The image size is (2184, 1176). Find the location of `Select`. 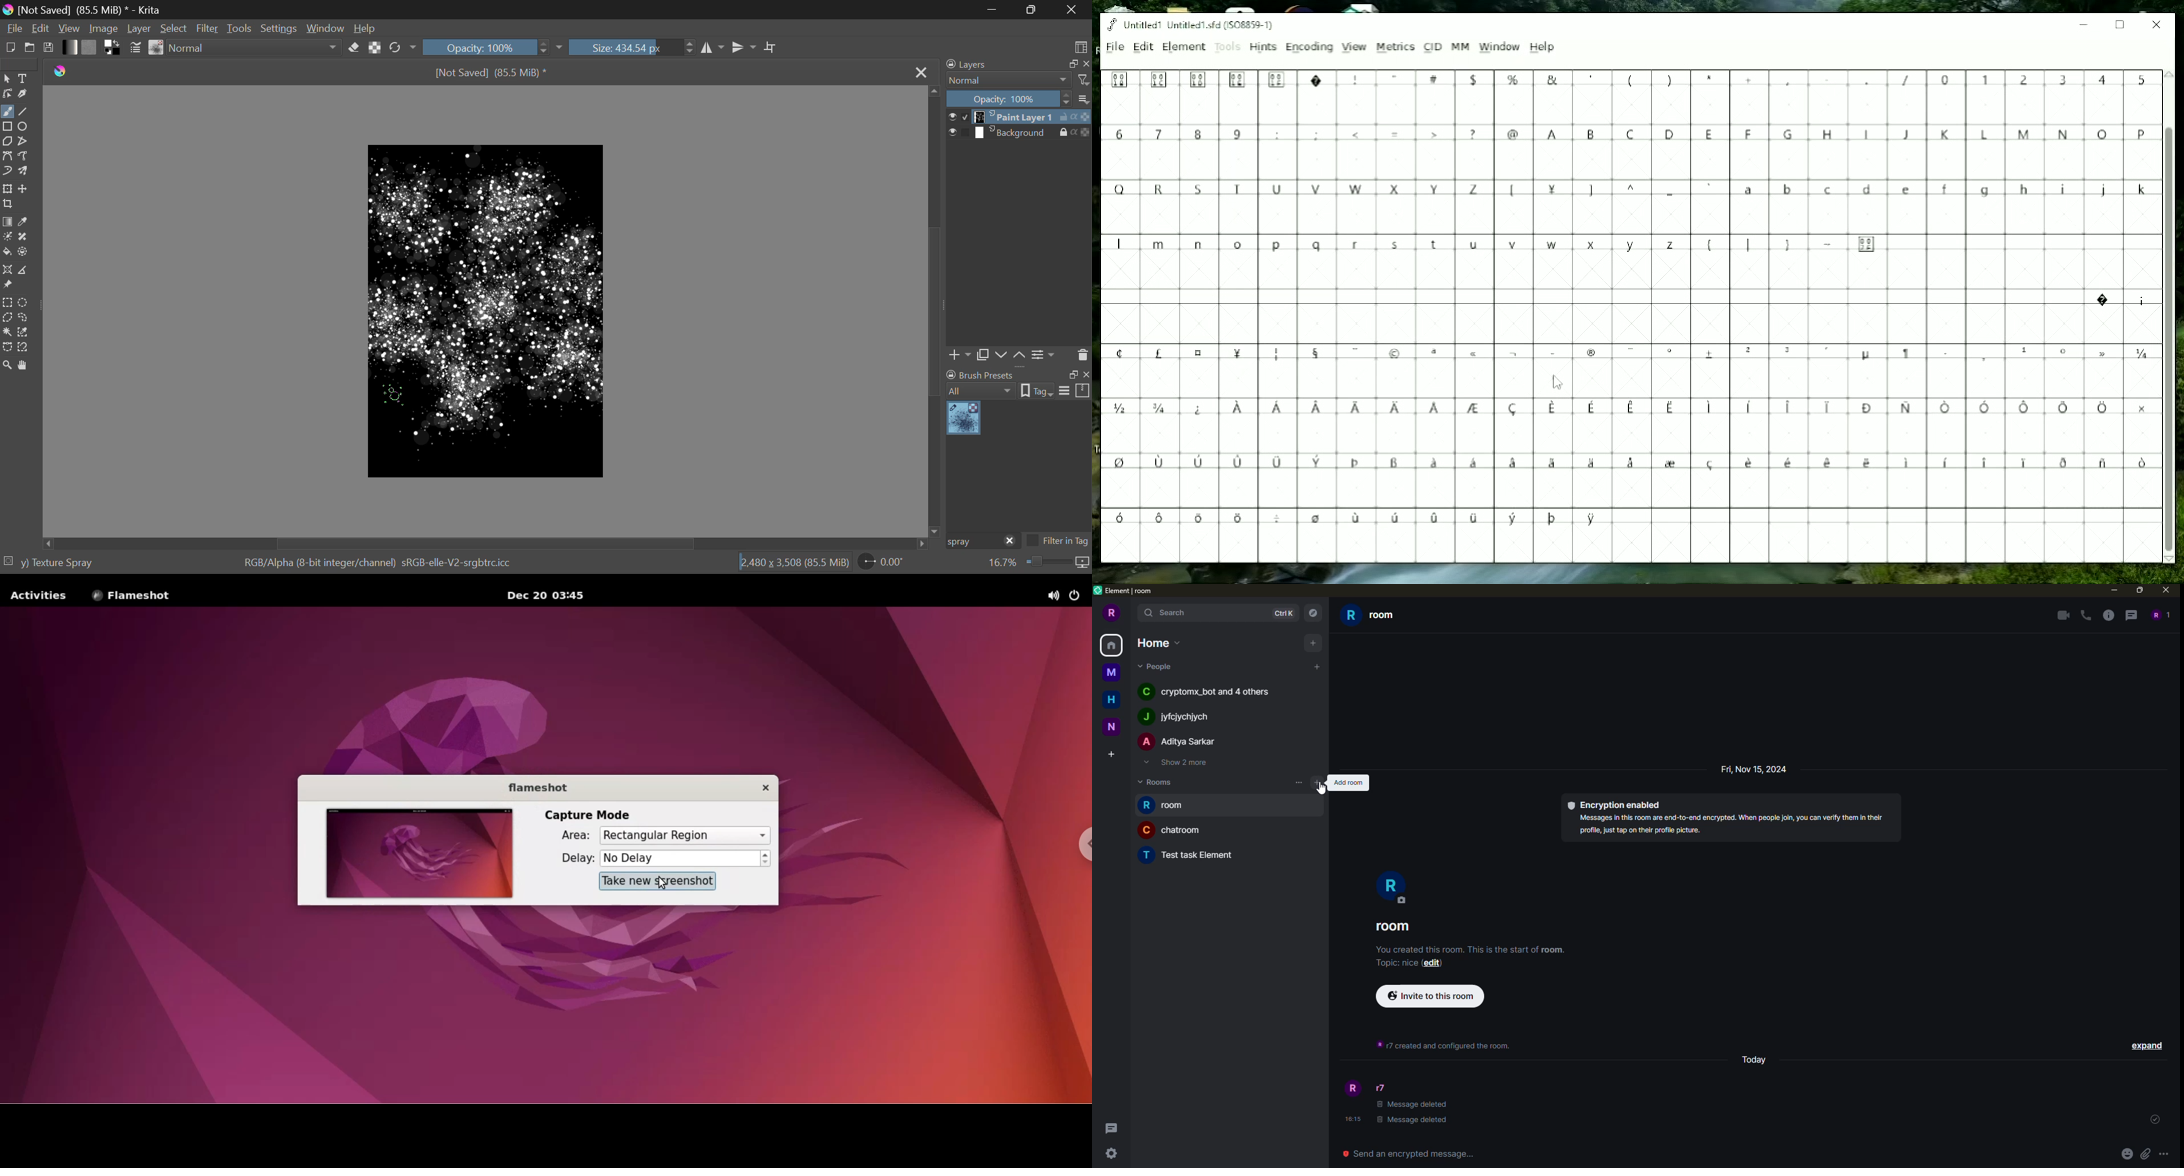

Select is located at coordinates (7, 78).